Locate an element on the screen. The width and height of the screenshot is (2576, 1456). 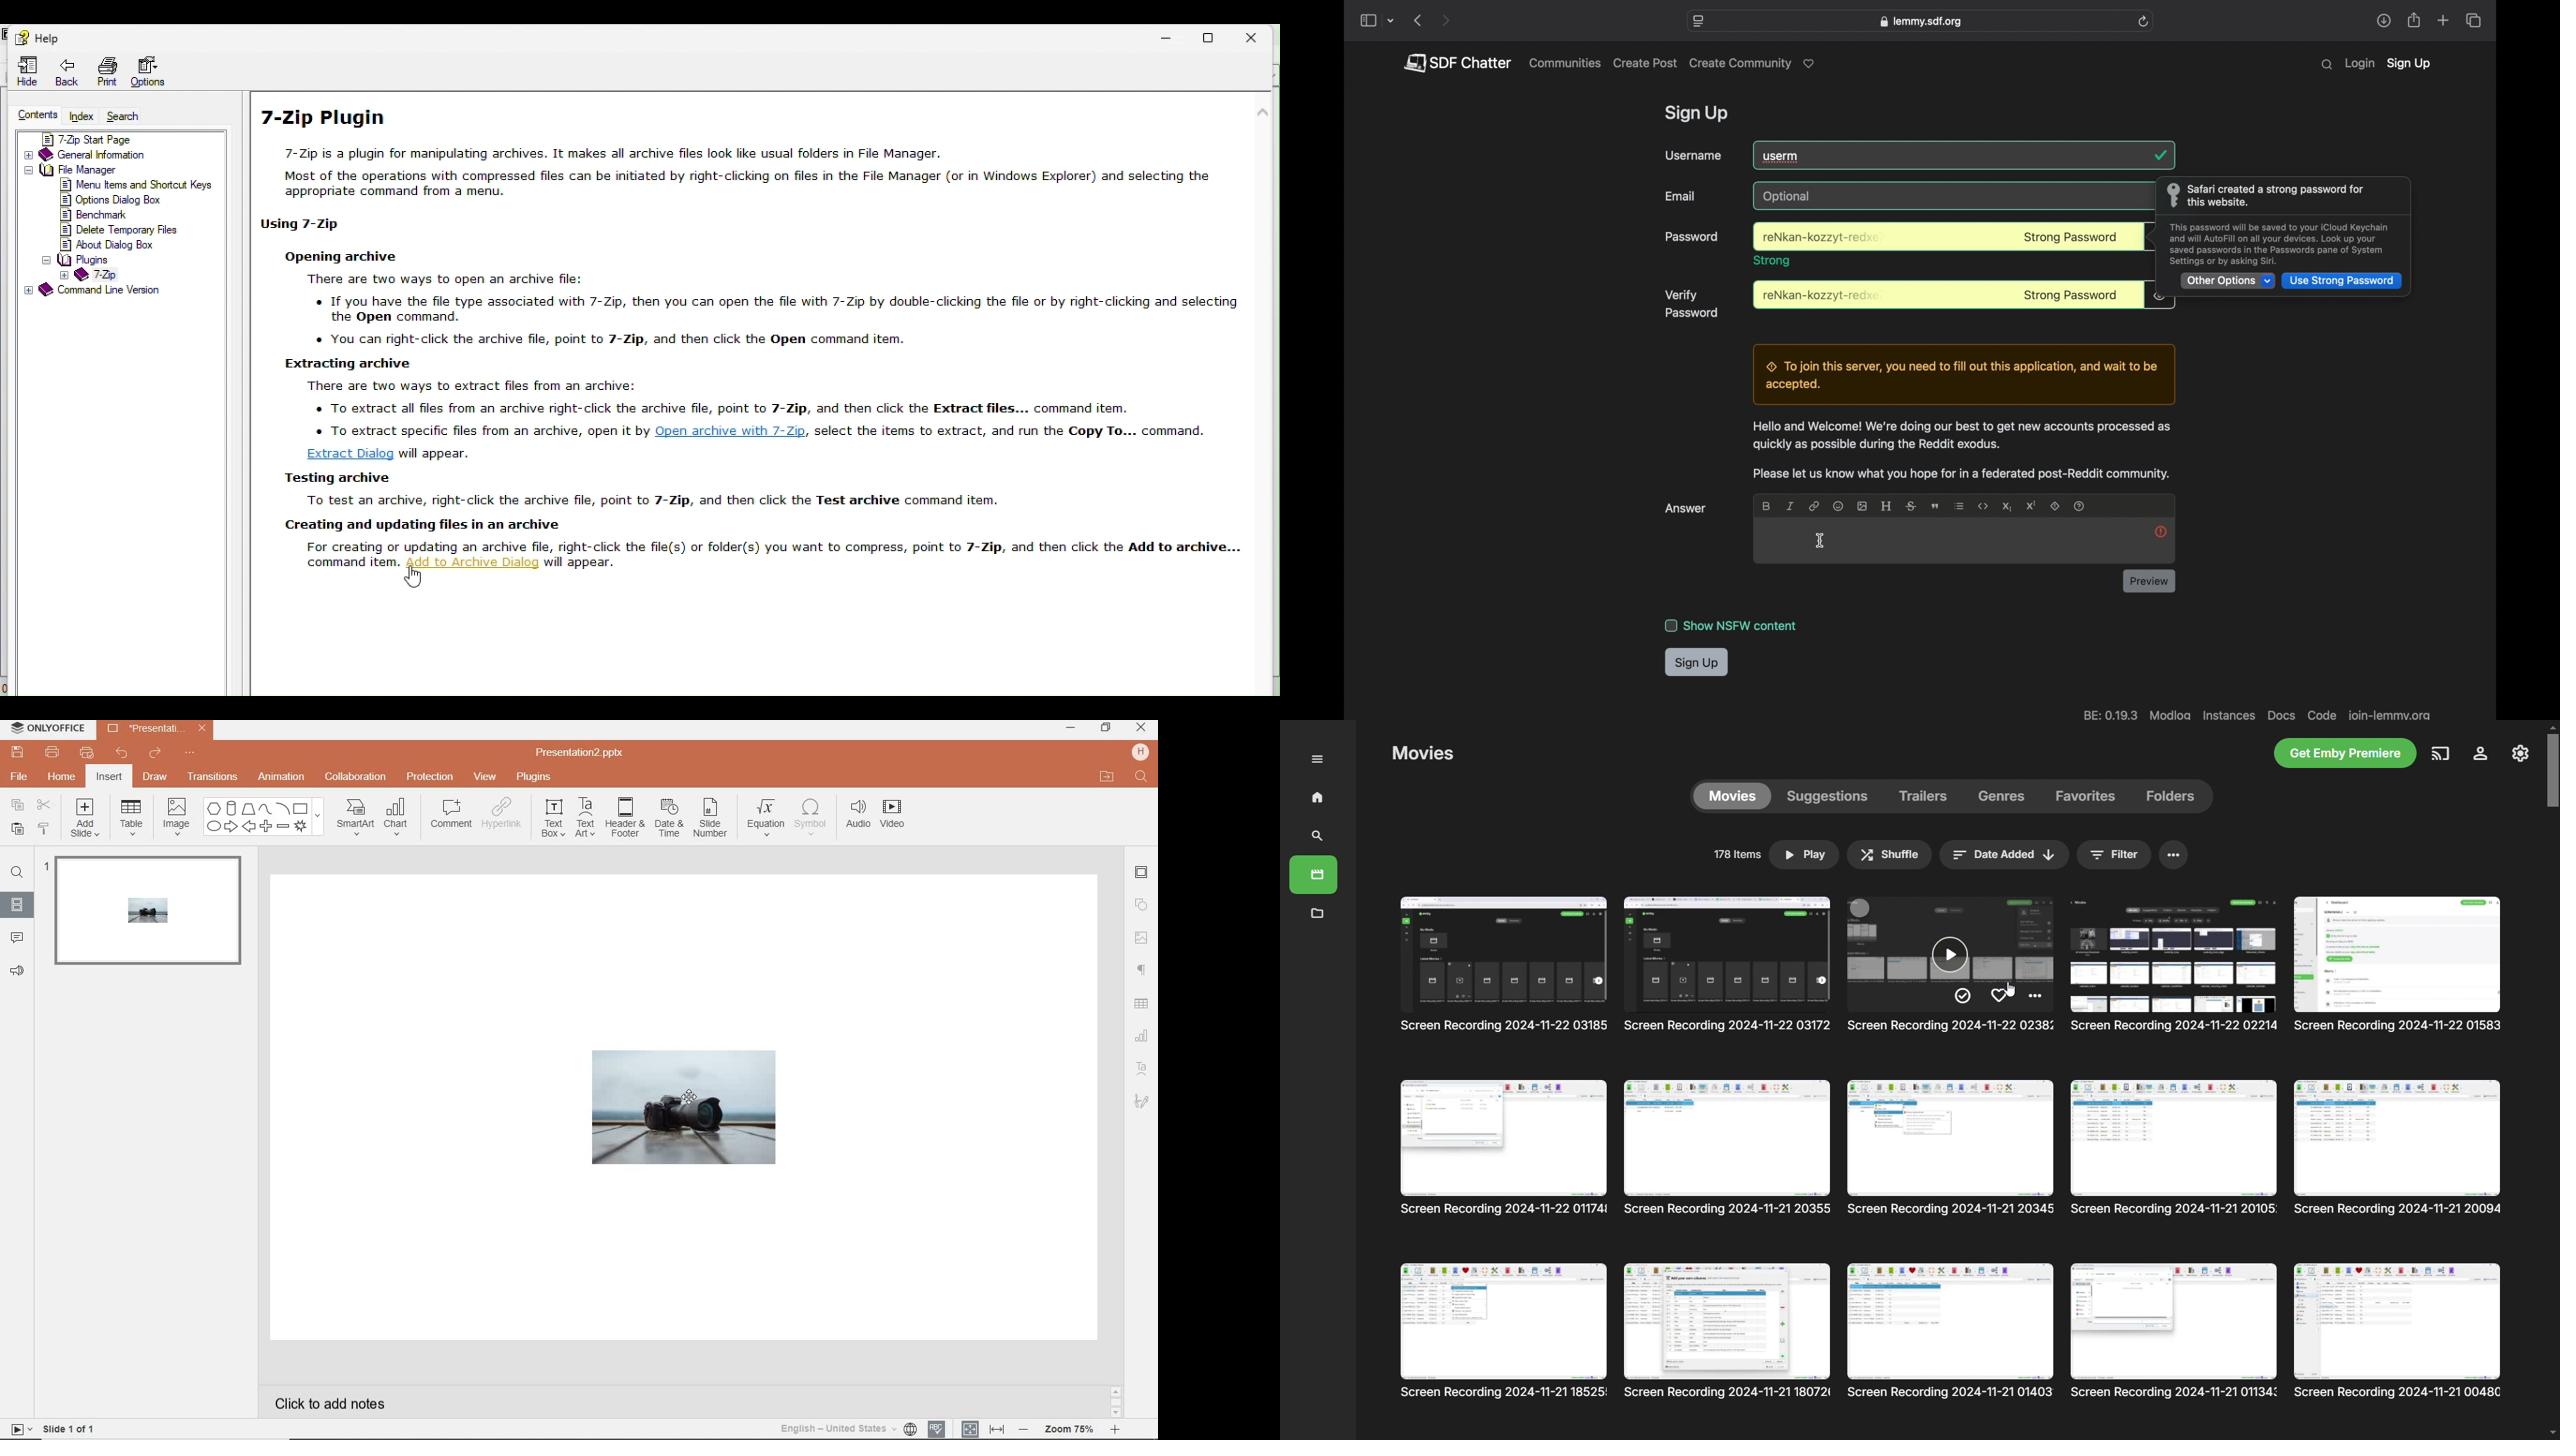
favorites is located at coordinates (2086, 796).